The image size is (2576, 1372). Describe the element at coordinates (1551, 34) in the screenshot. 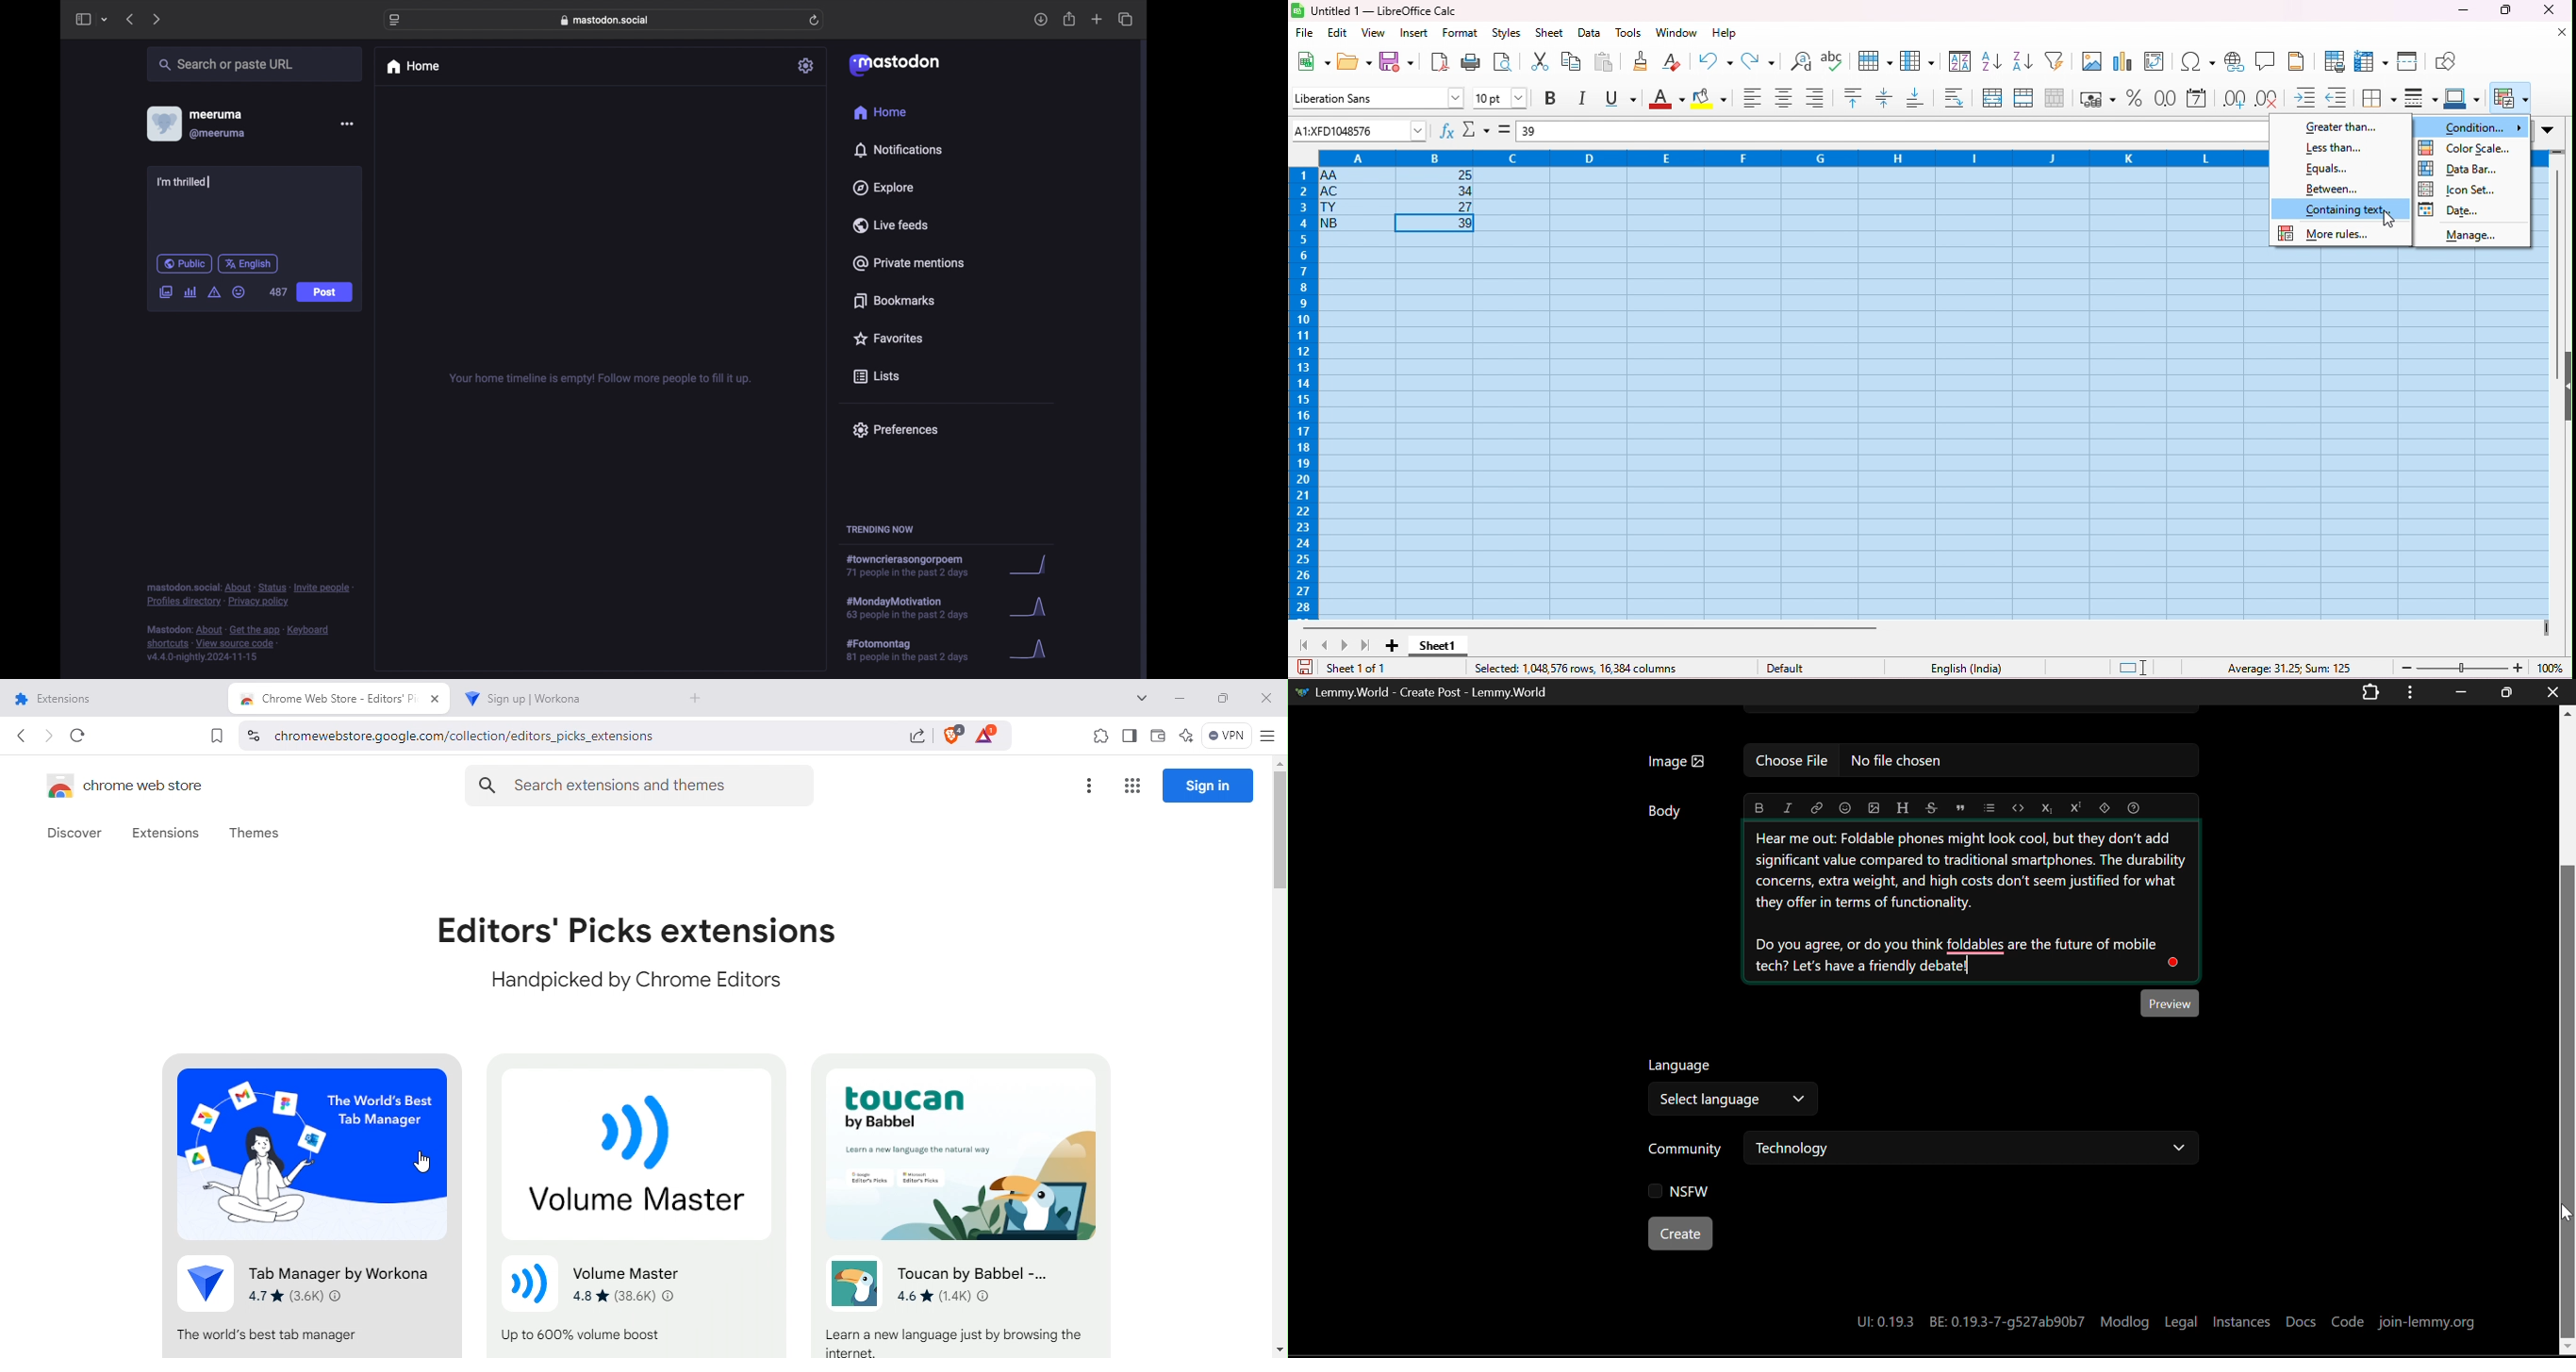

I see `sheet` at that location.